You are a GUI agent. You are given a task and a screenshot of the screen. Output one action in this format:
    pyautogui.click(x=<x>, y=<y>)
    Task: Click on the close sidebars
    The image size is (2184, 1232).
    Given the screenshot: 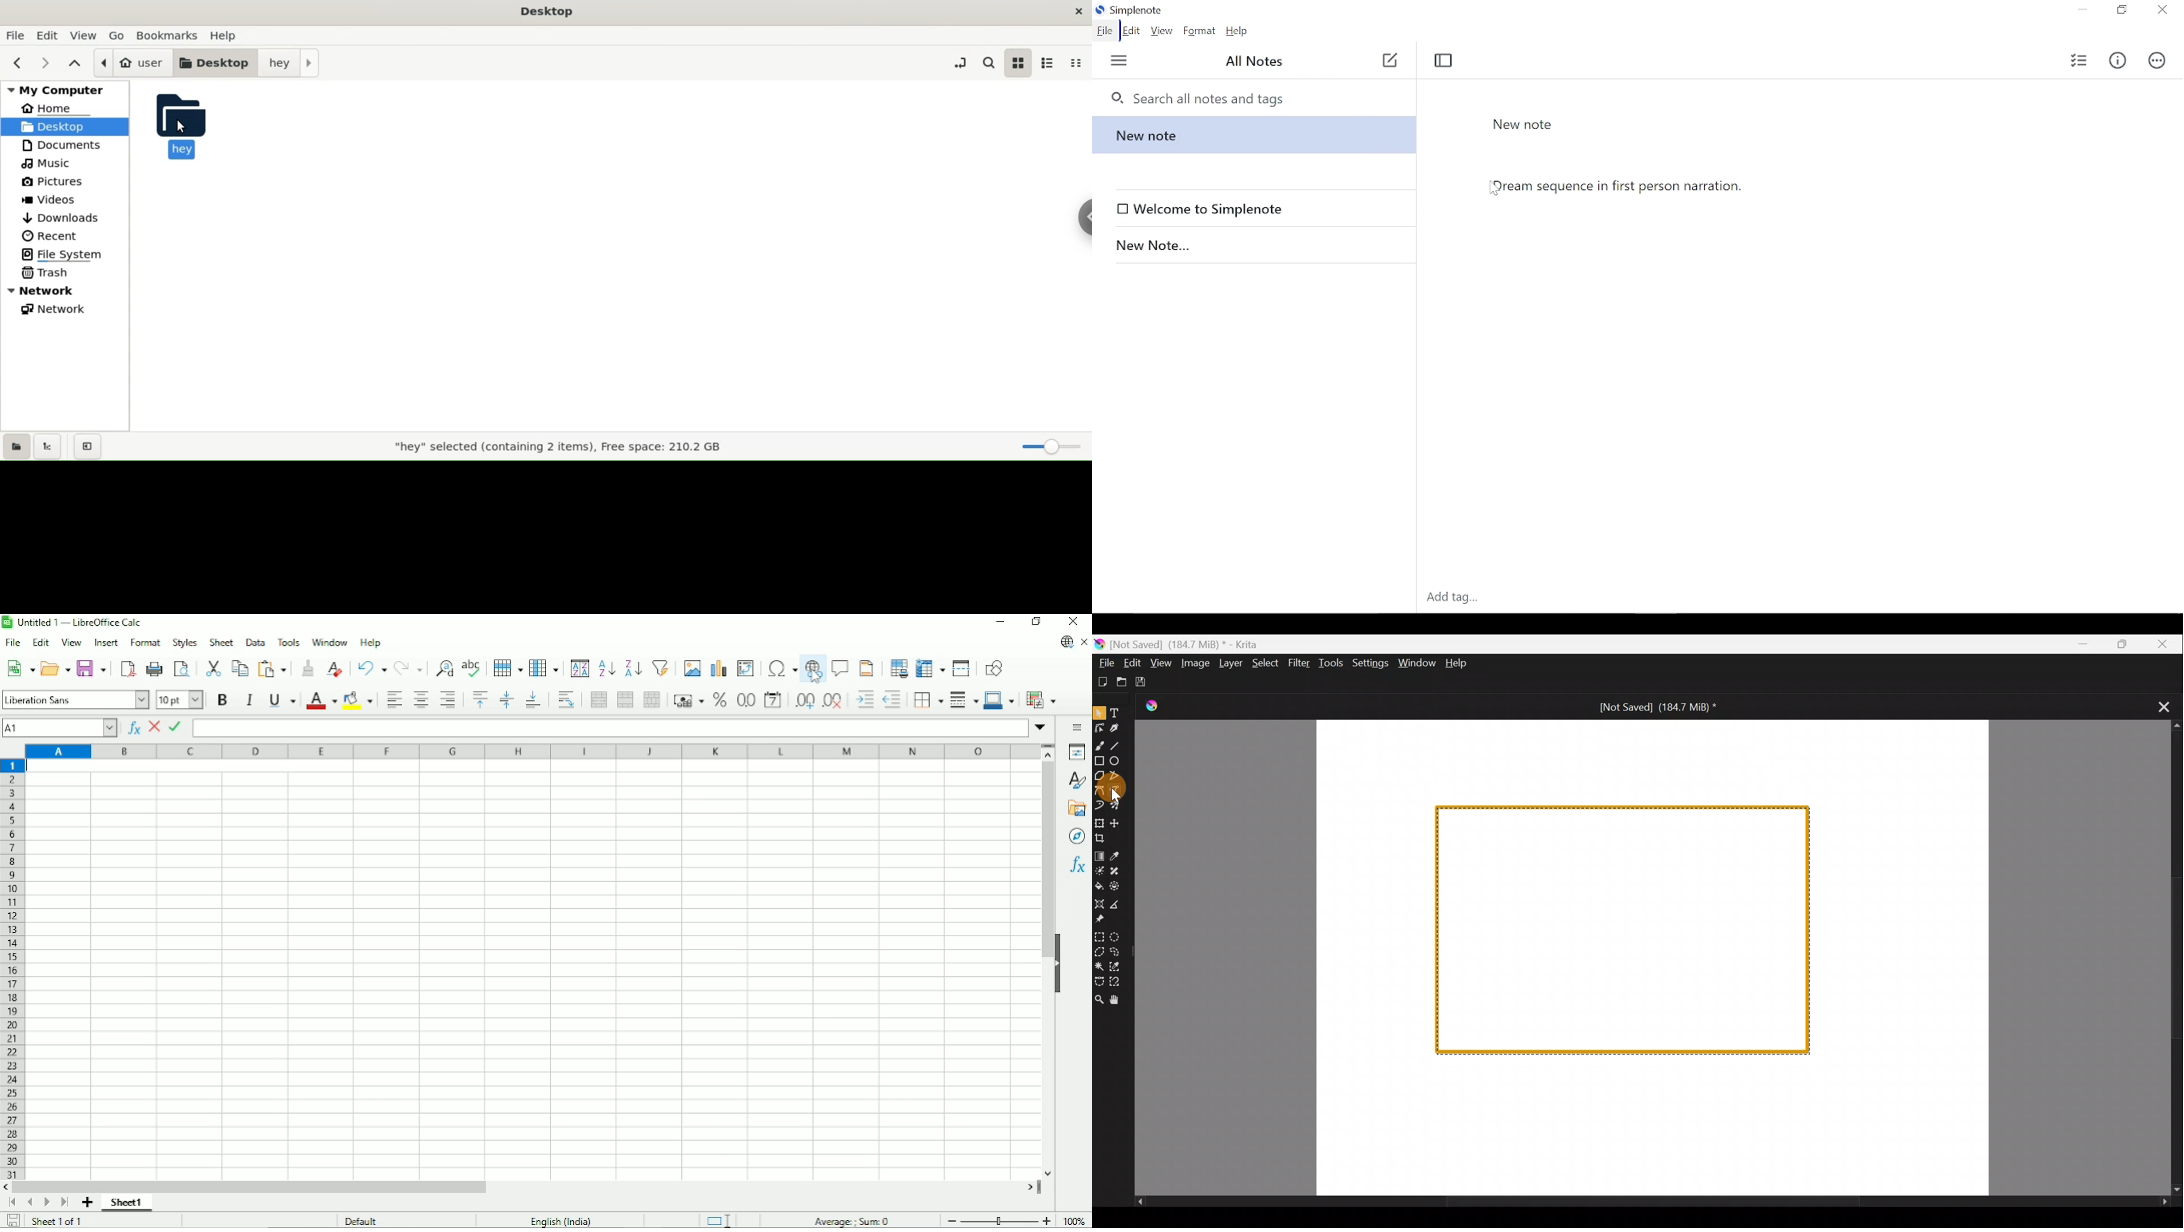 What is the action you would take?
    pyautogui.click(x=91, y=448)
    